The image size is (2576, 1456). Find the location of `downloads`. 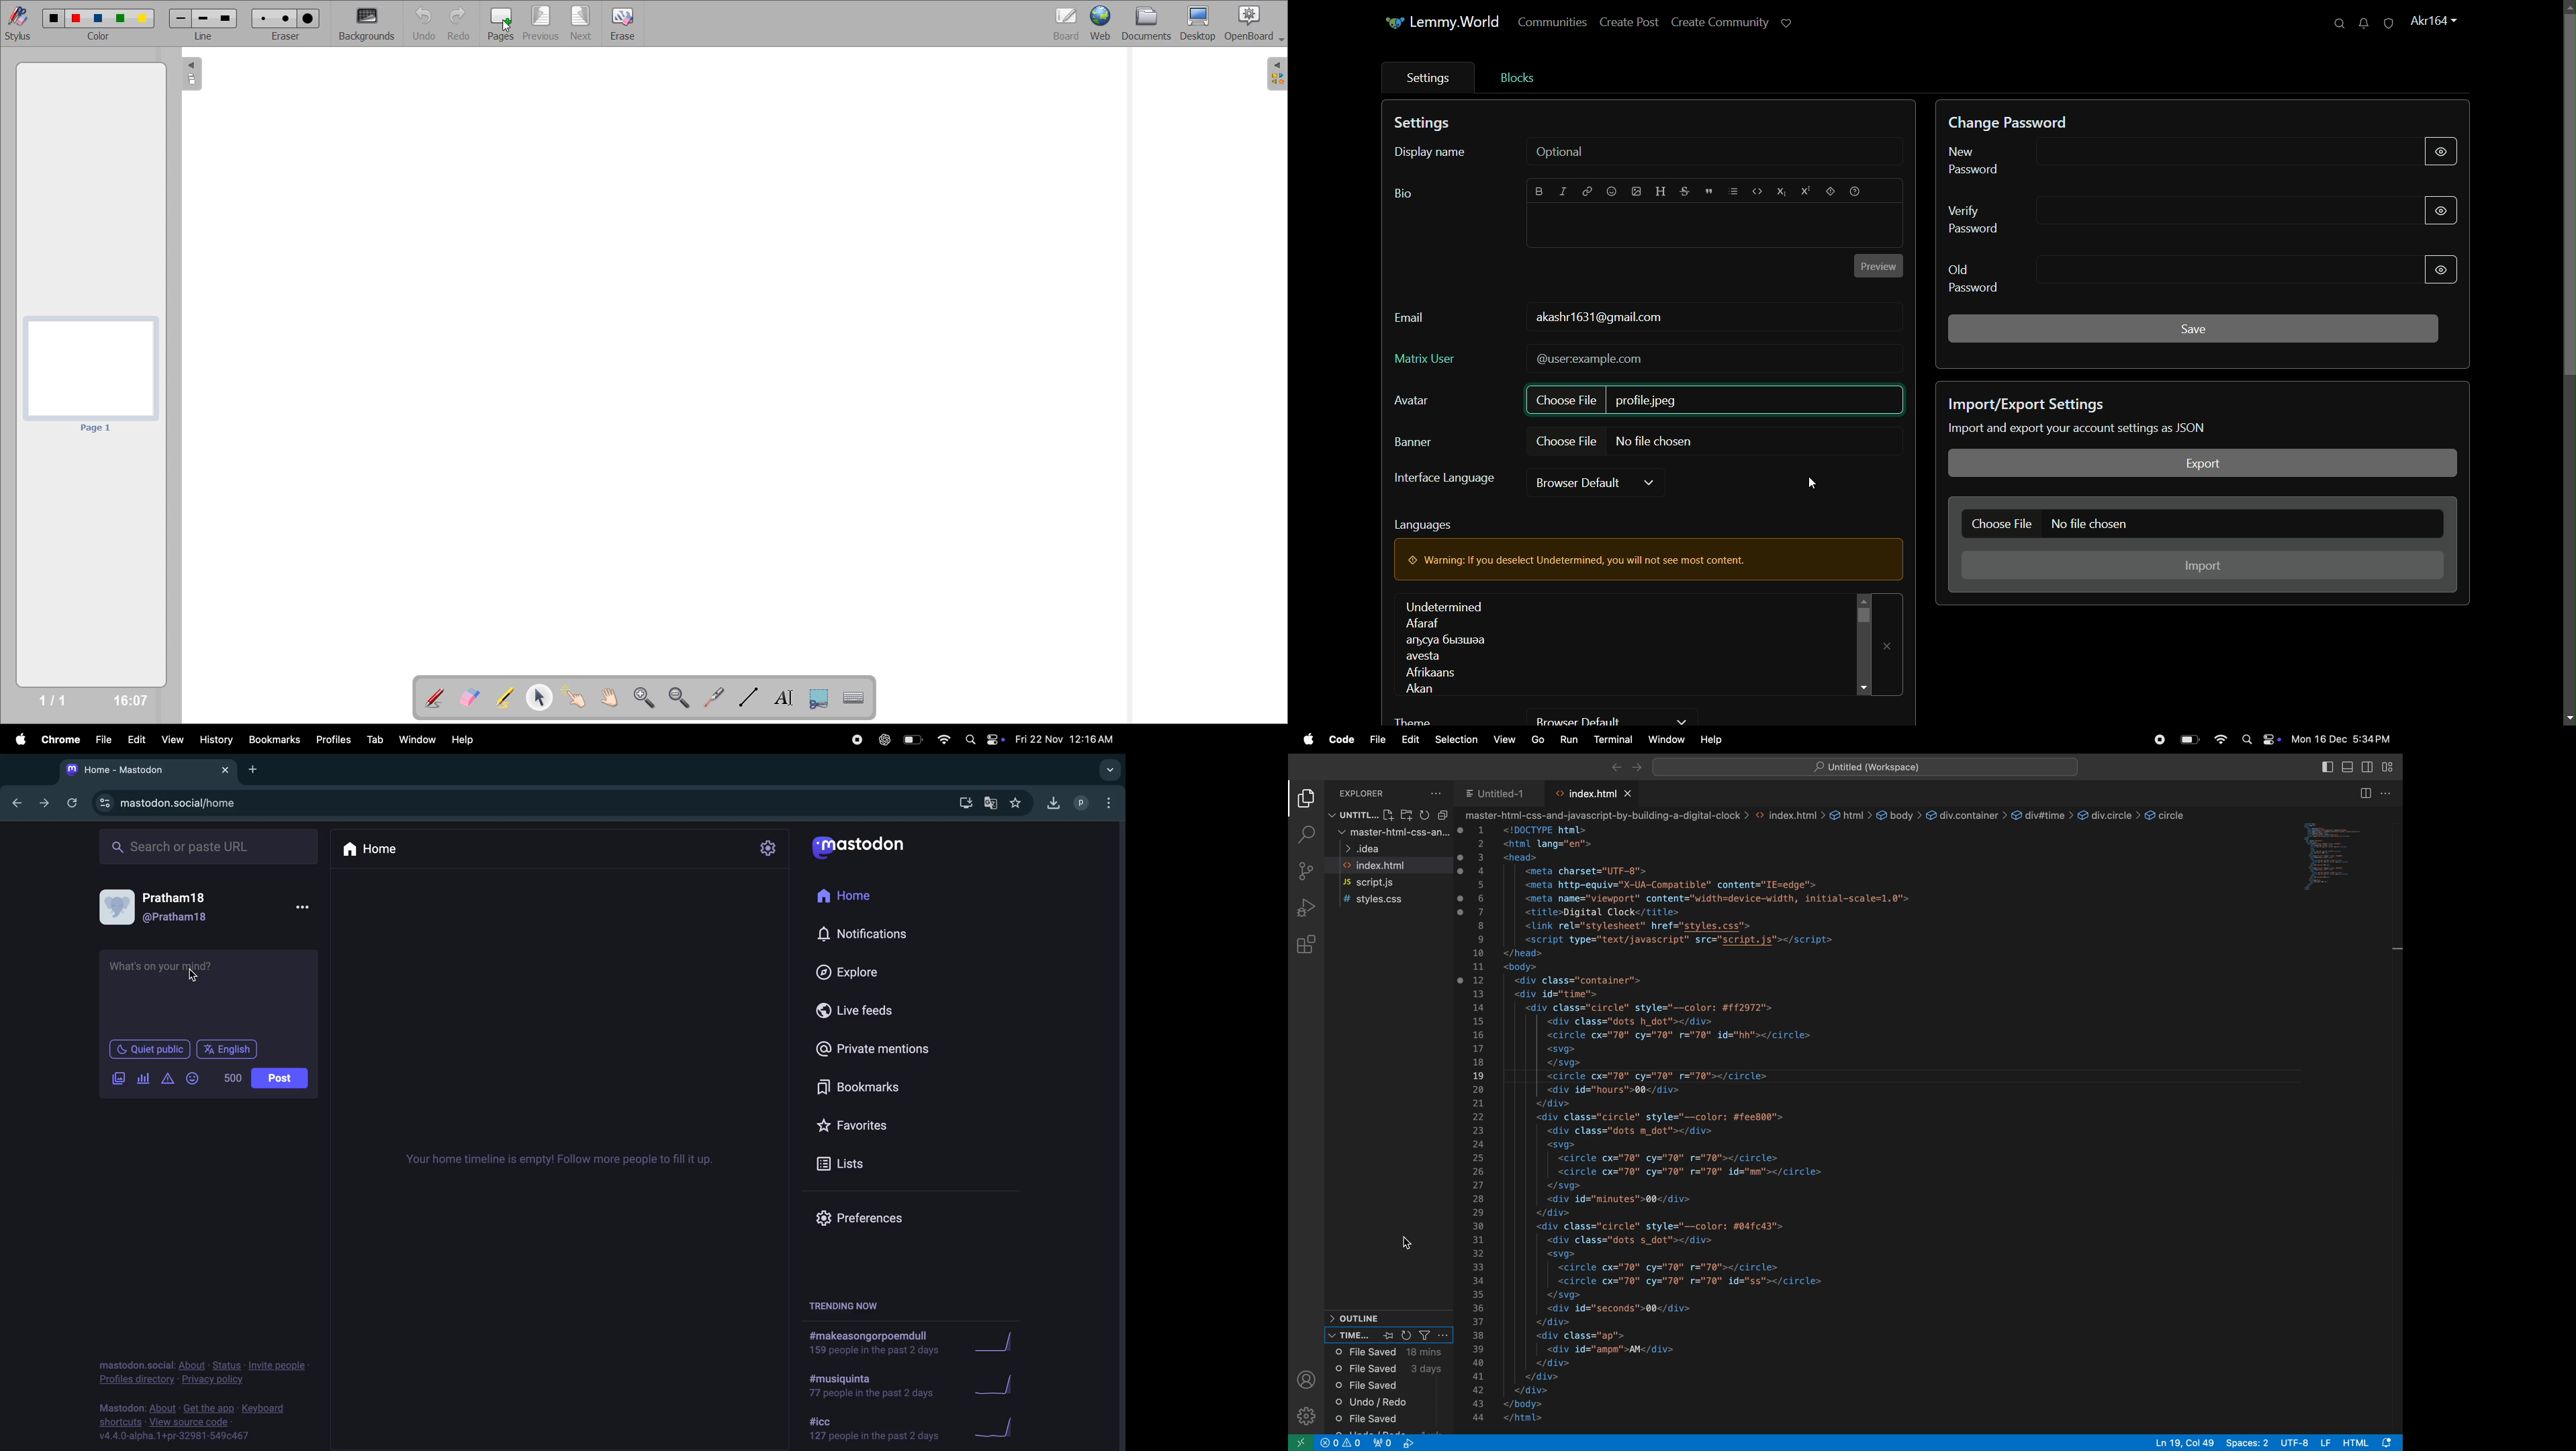

downloads is located at coordinates (1050, 805).